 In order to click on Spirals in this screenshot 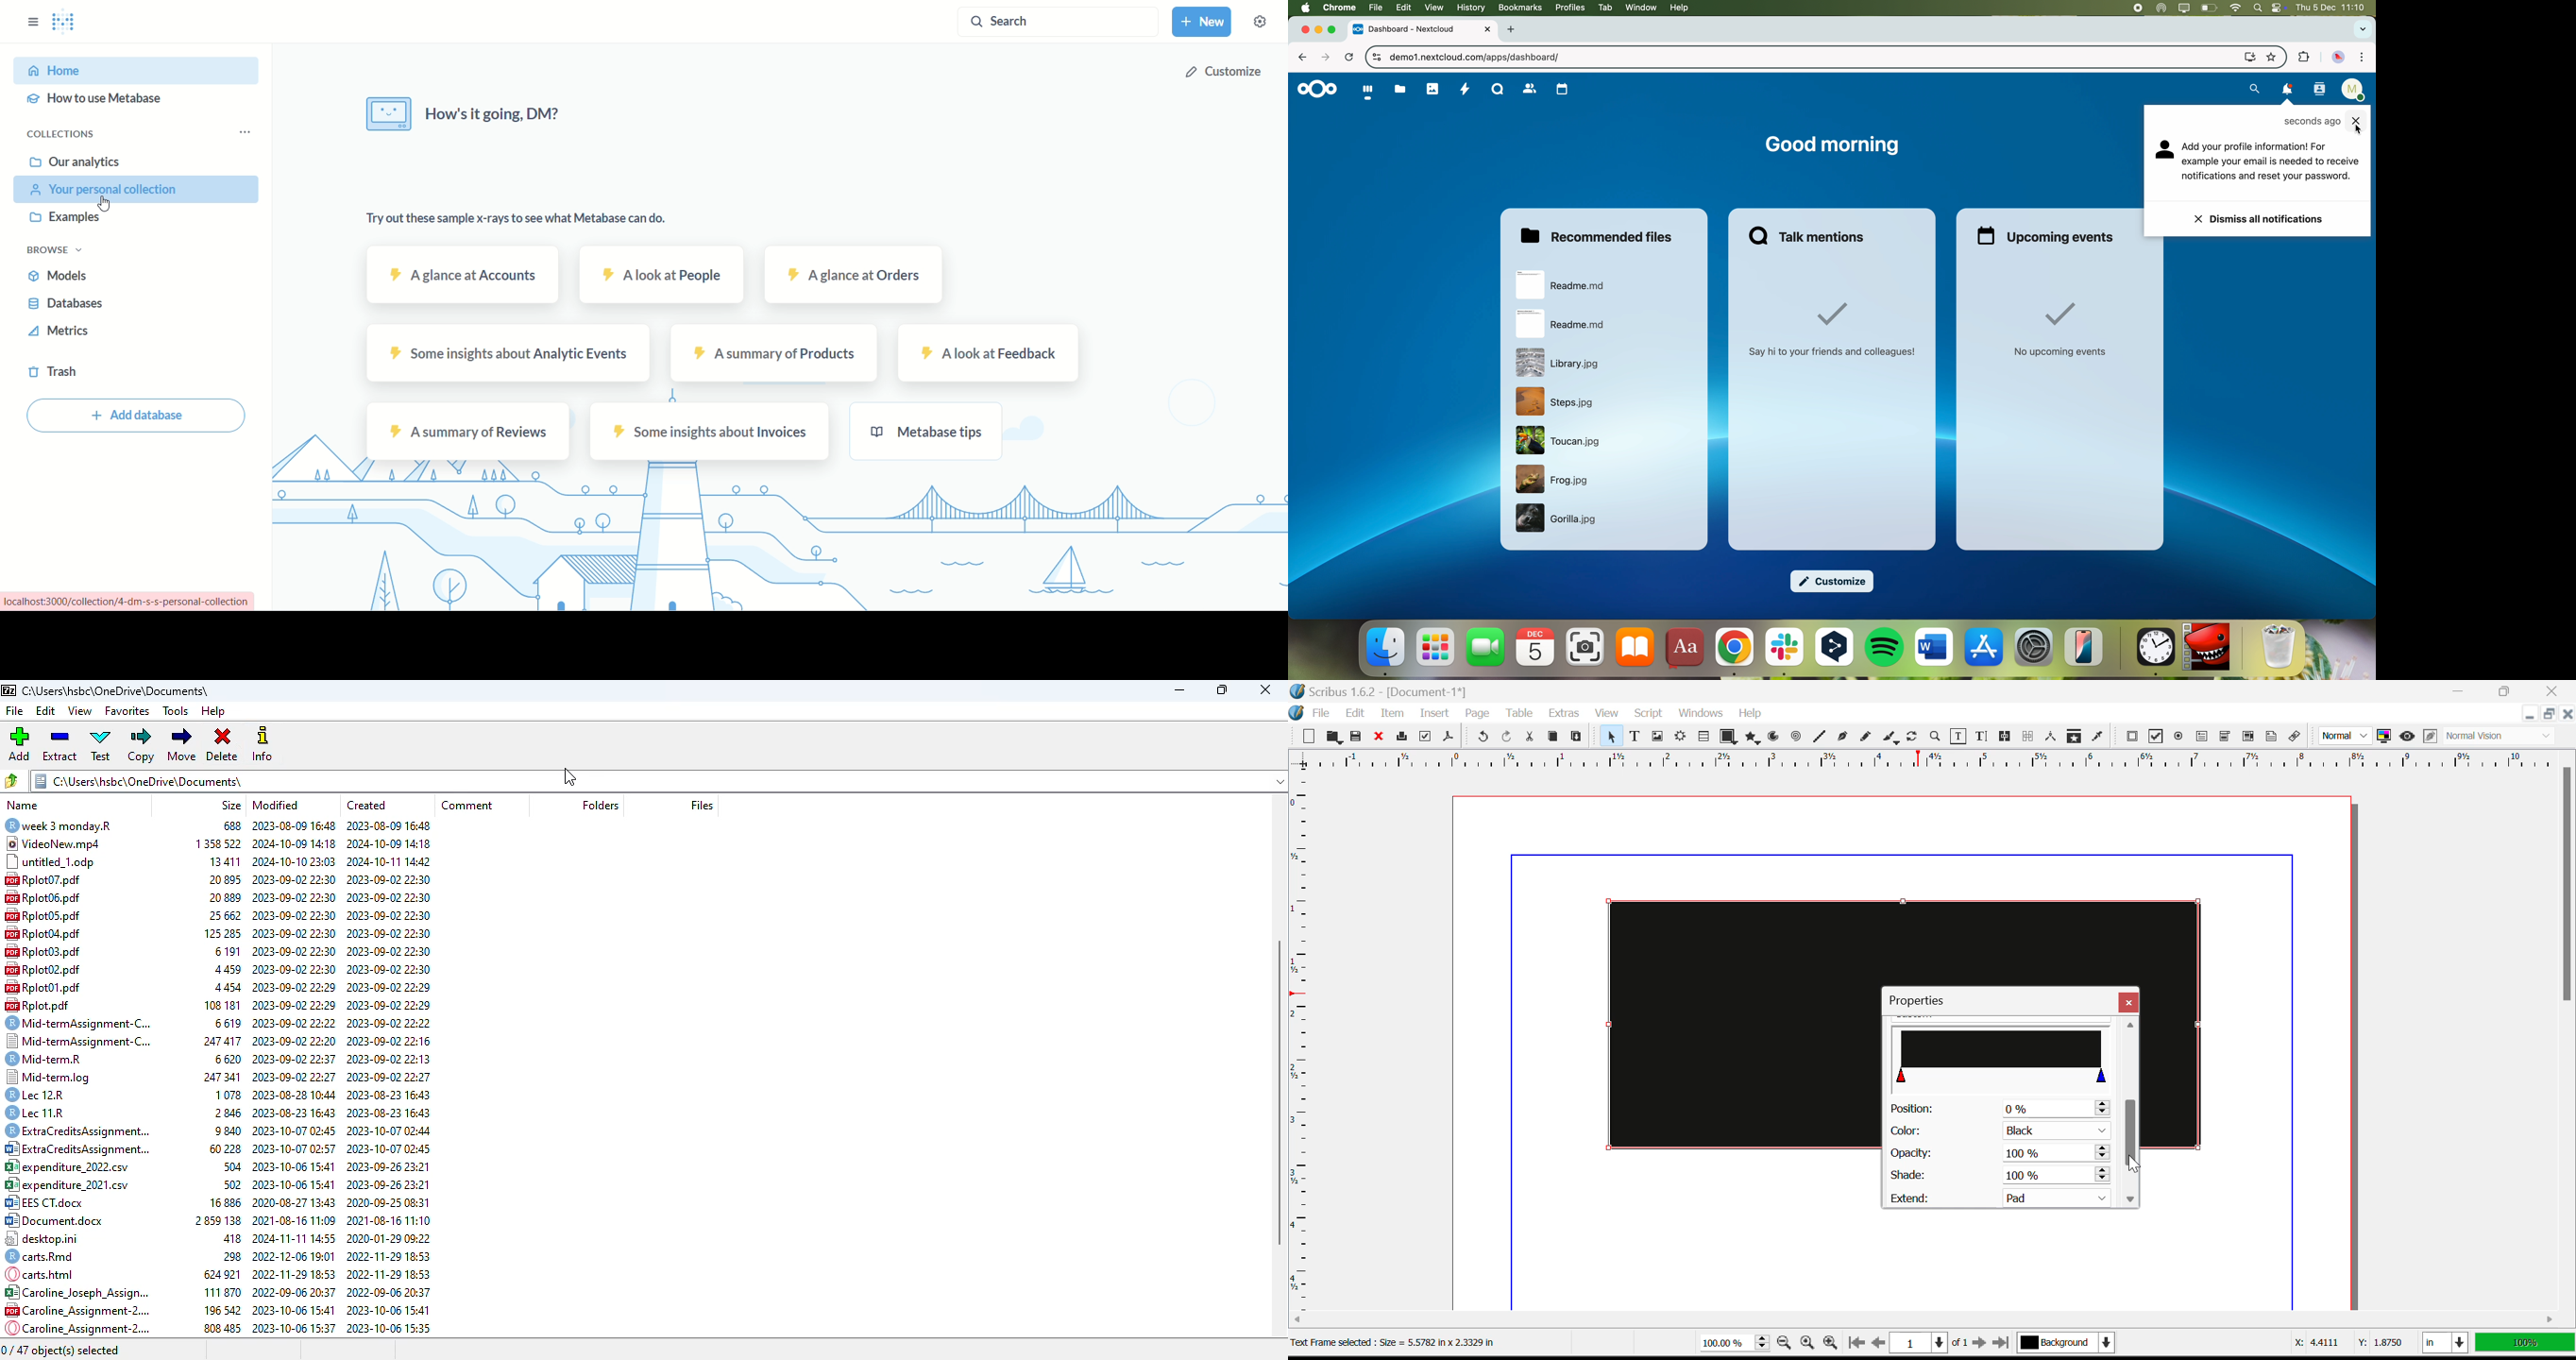, I will do `click(1795, 738)`.